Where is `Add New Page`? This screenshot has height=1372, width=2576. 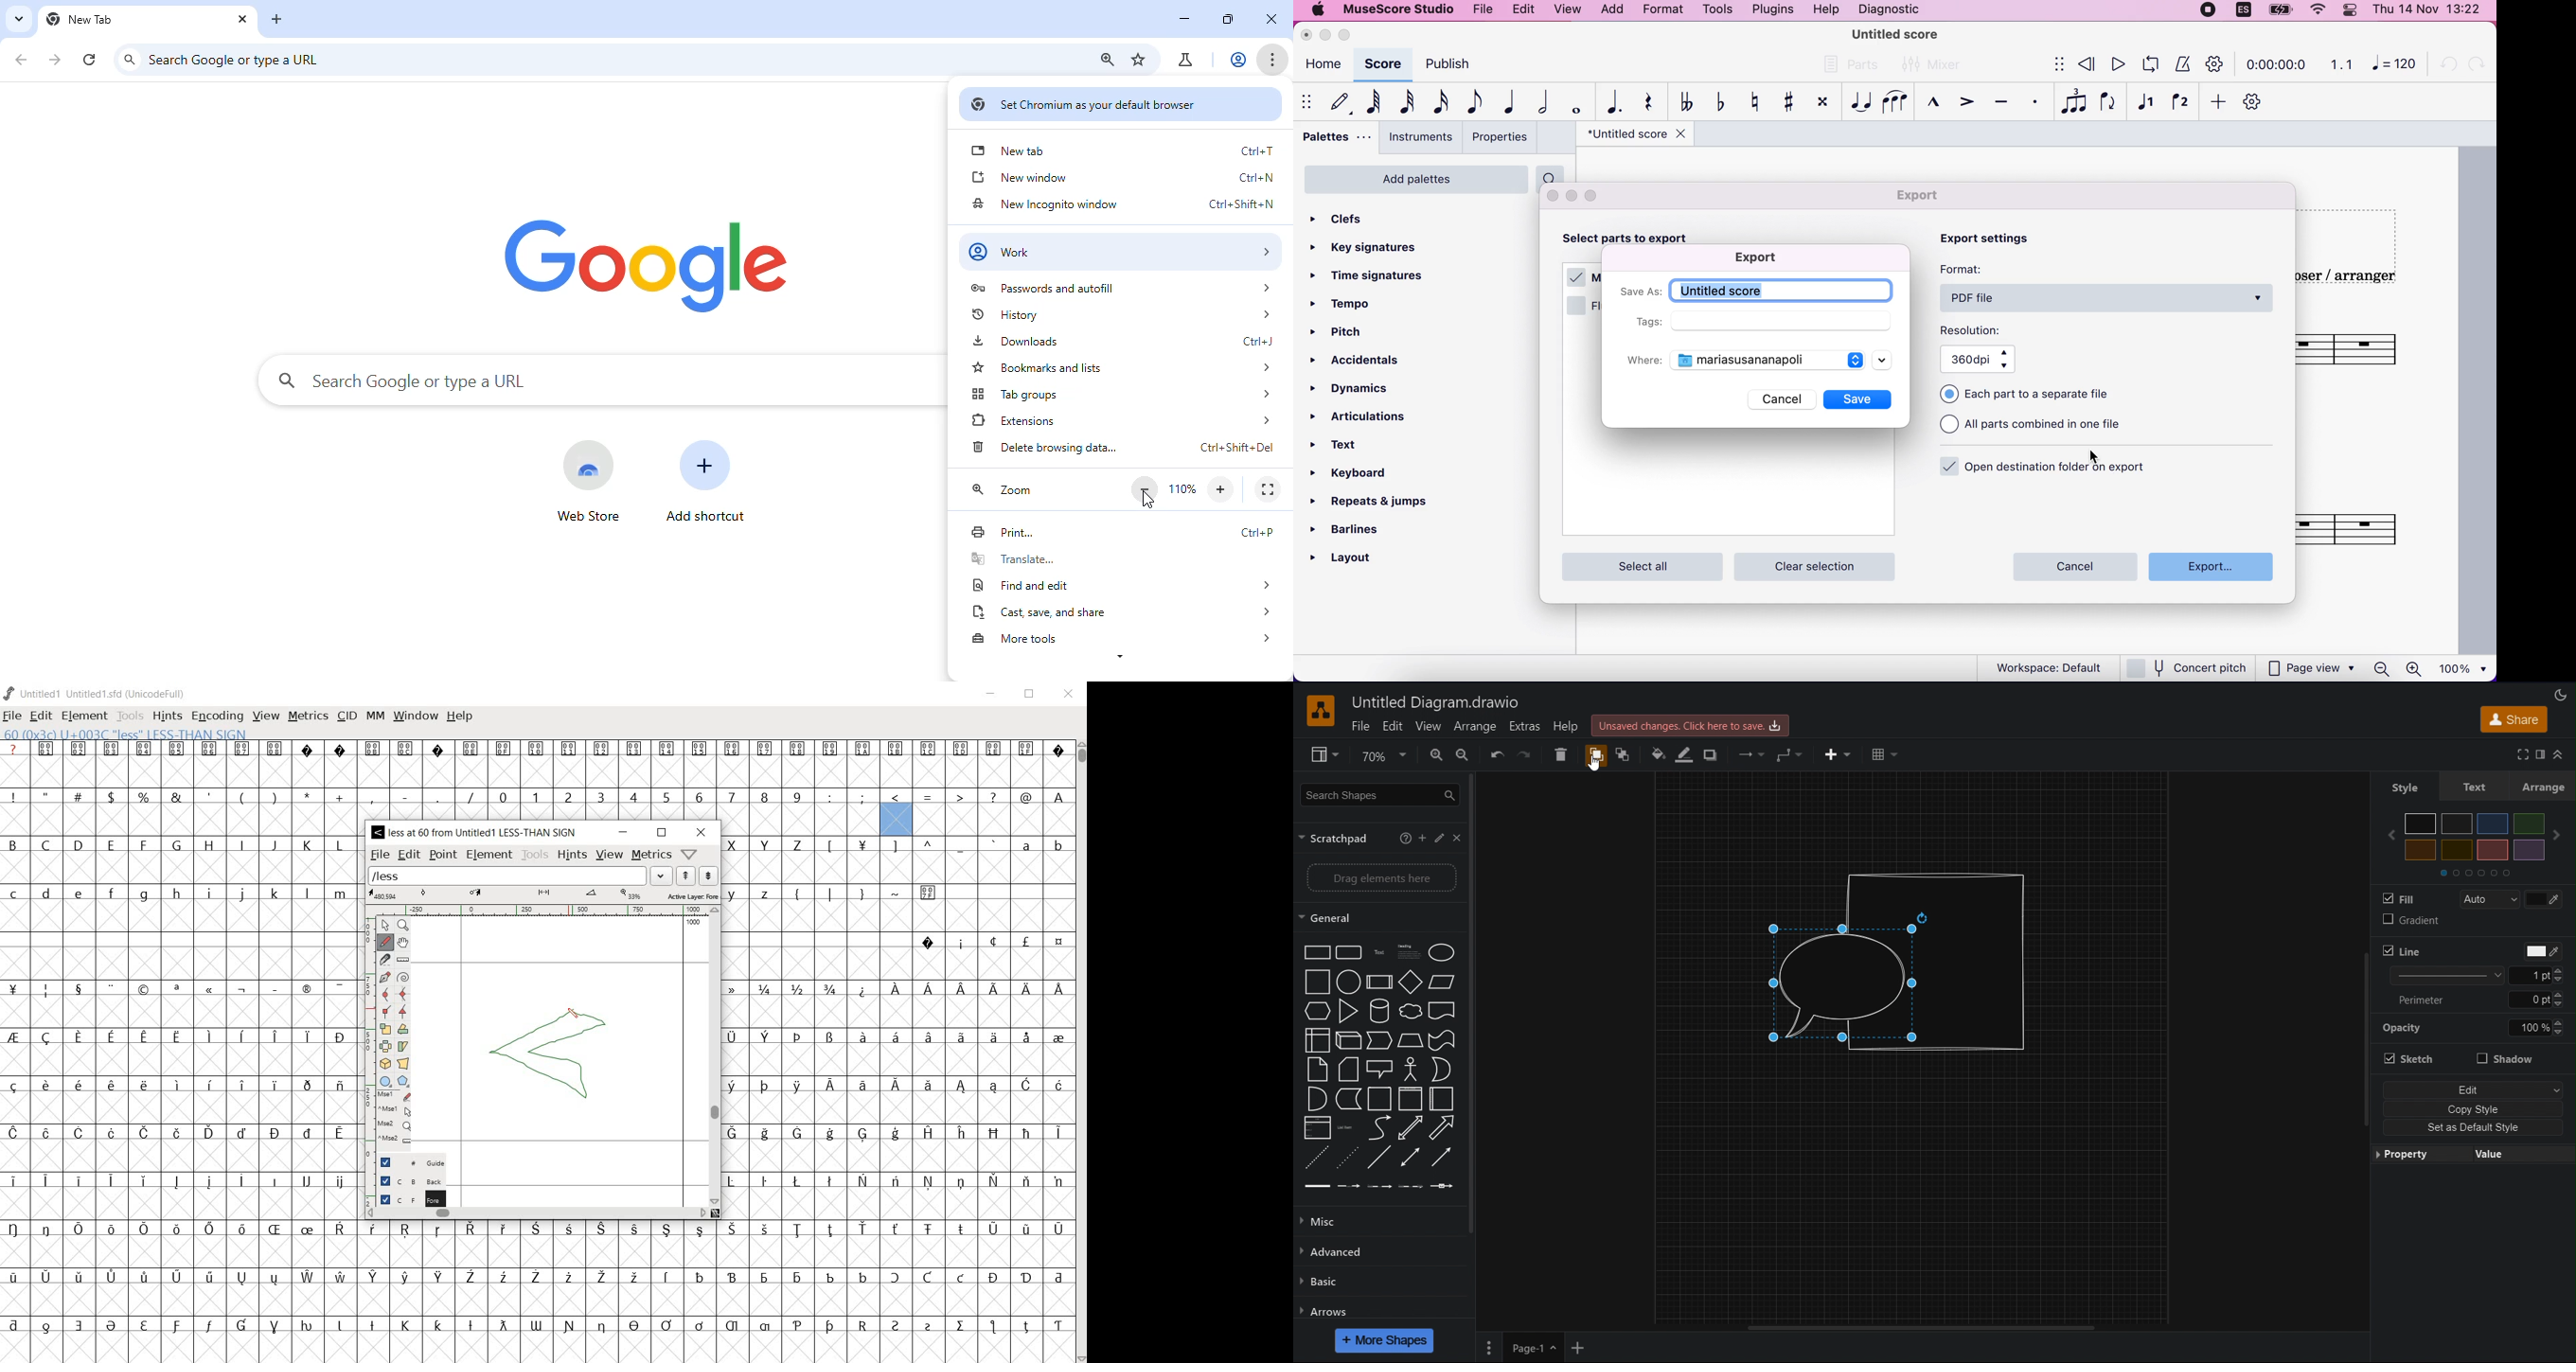
Add New Page is located at coordinates (1578, 1348).